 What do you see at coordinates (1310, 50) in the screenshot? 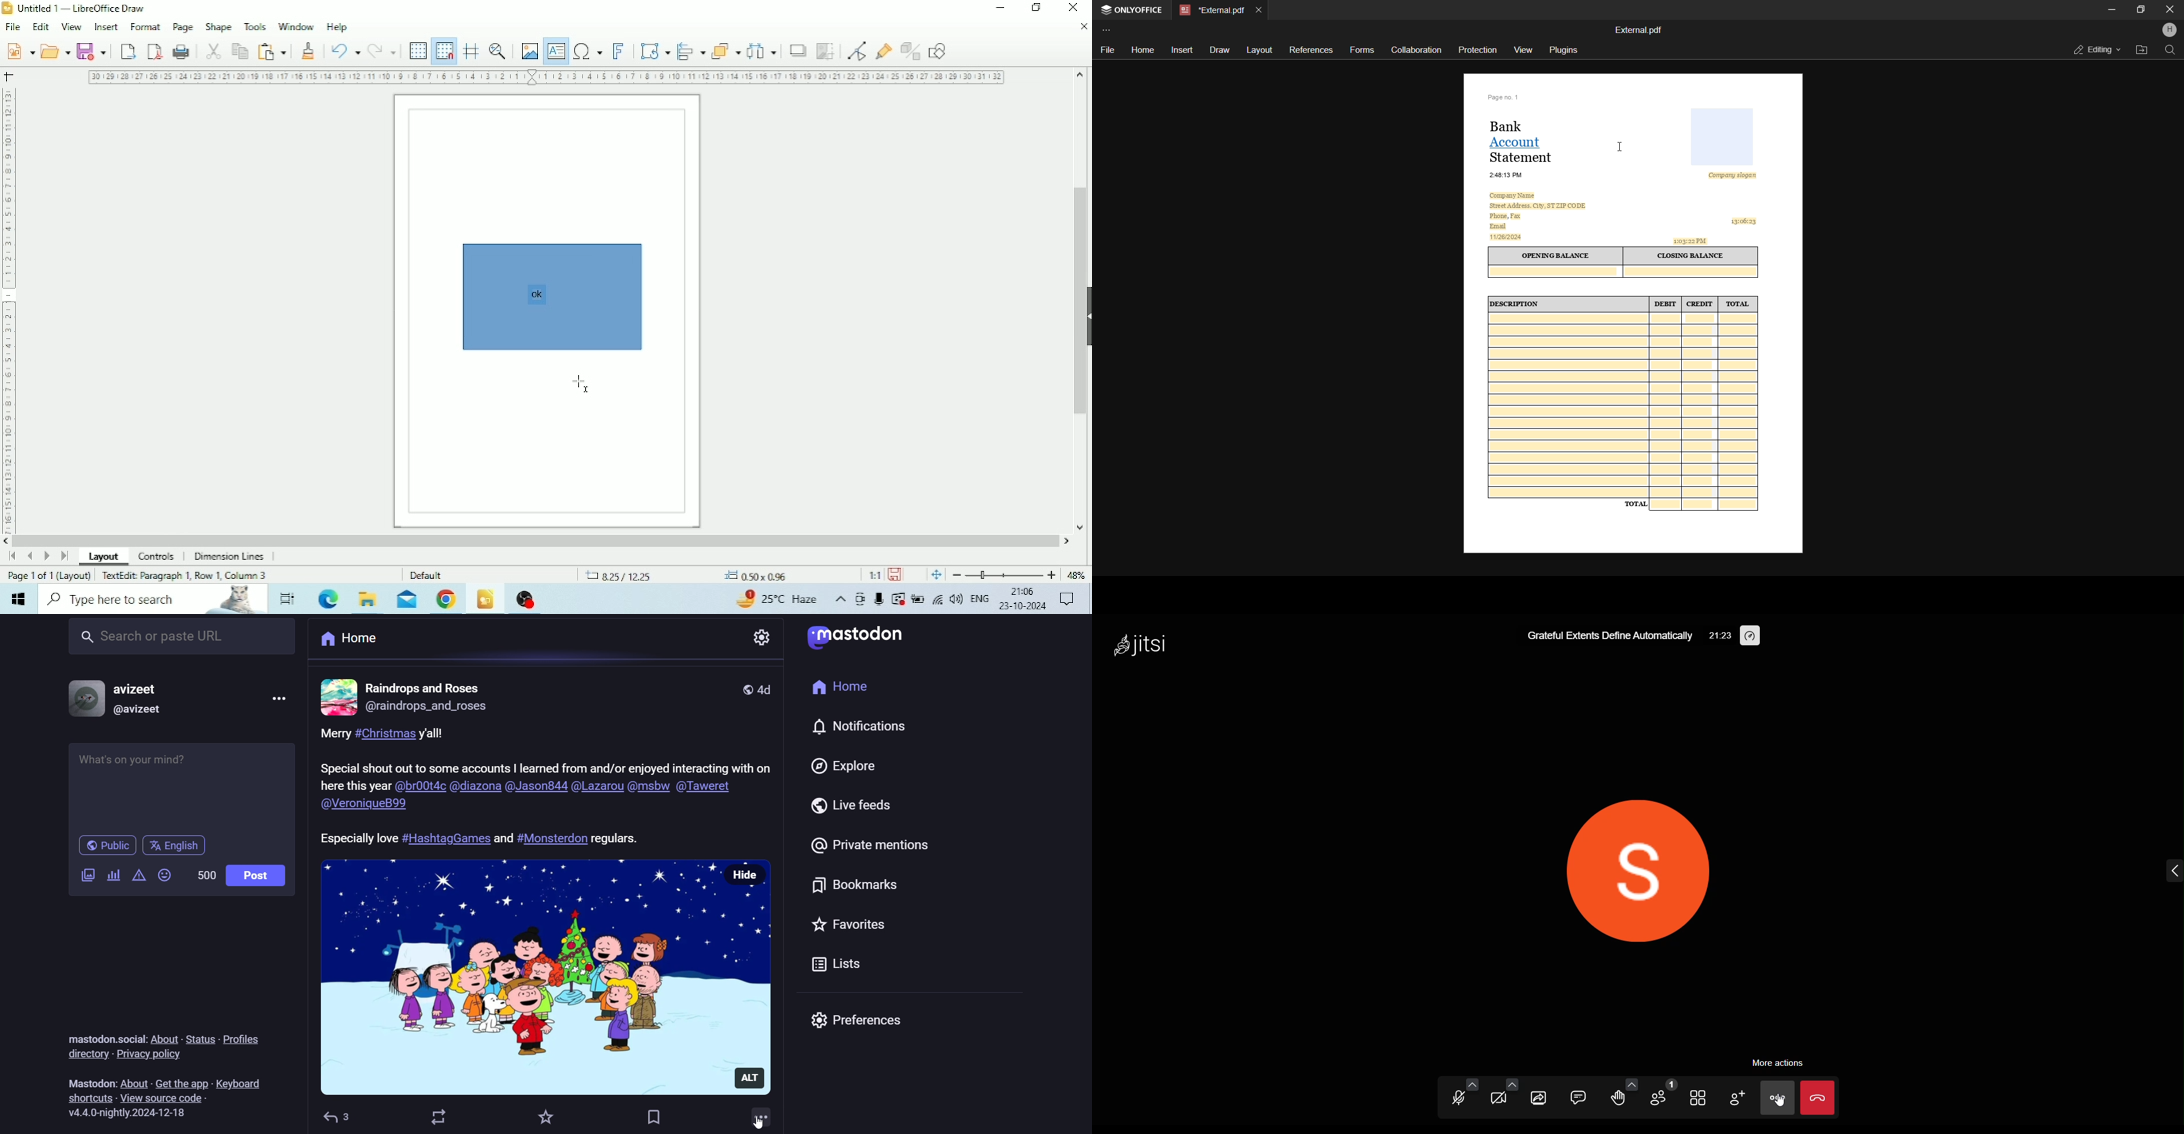
I see `references` at bounding box center [1310, 50].